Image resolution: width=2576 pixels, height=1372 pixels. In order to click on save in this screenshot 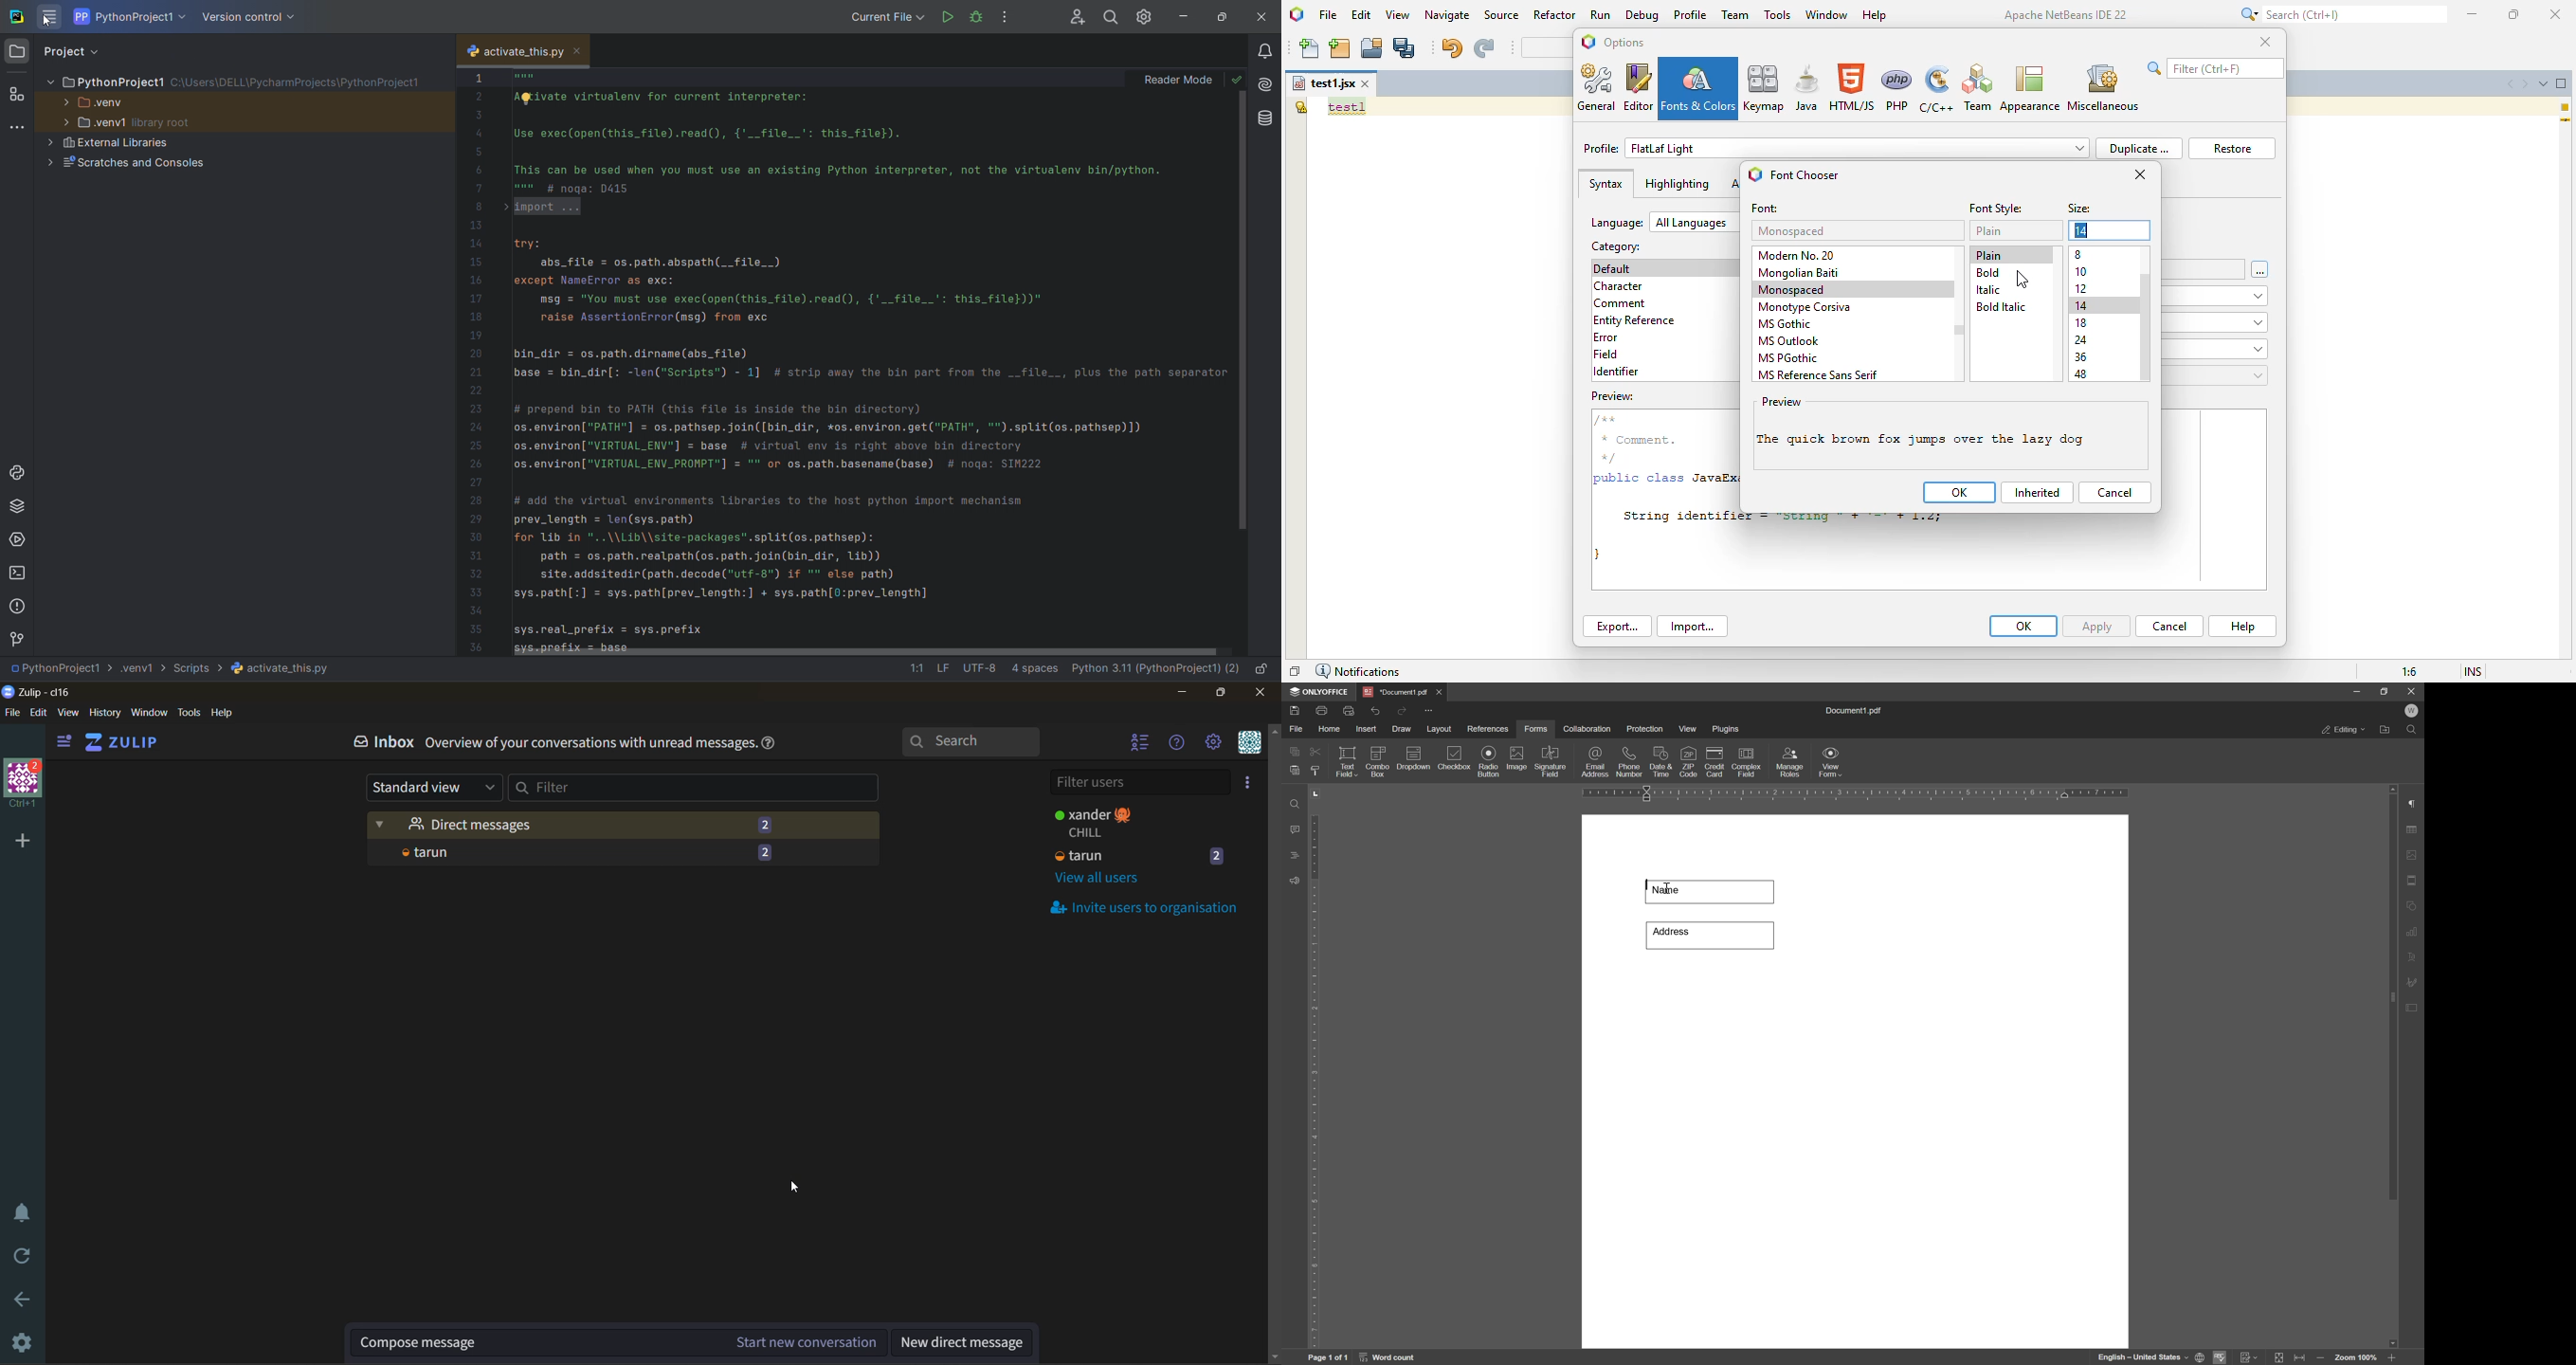, I will do `click(1293, 710)`.